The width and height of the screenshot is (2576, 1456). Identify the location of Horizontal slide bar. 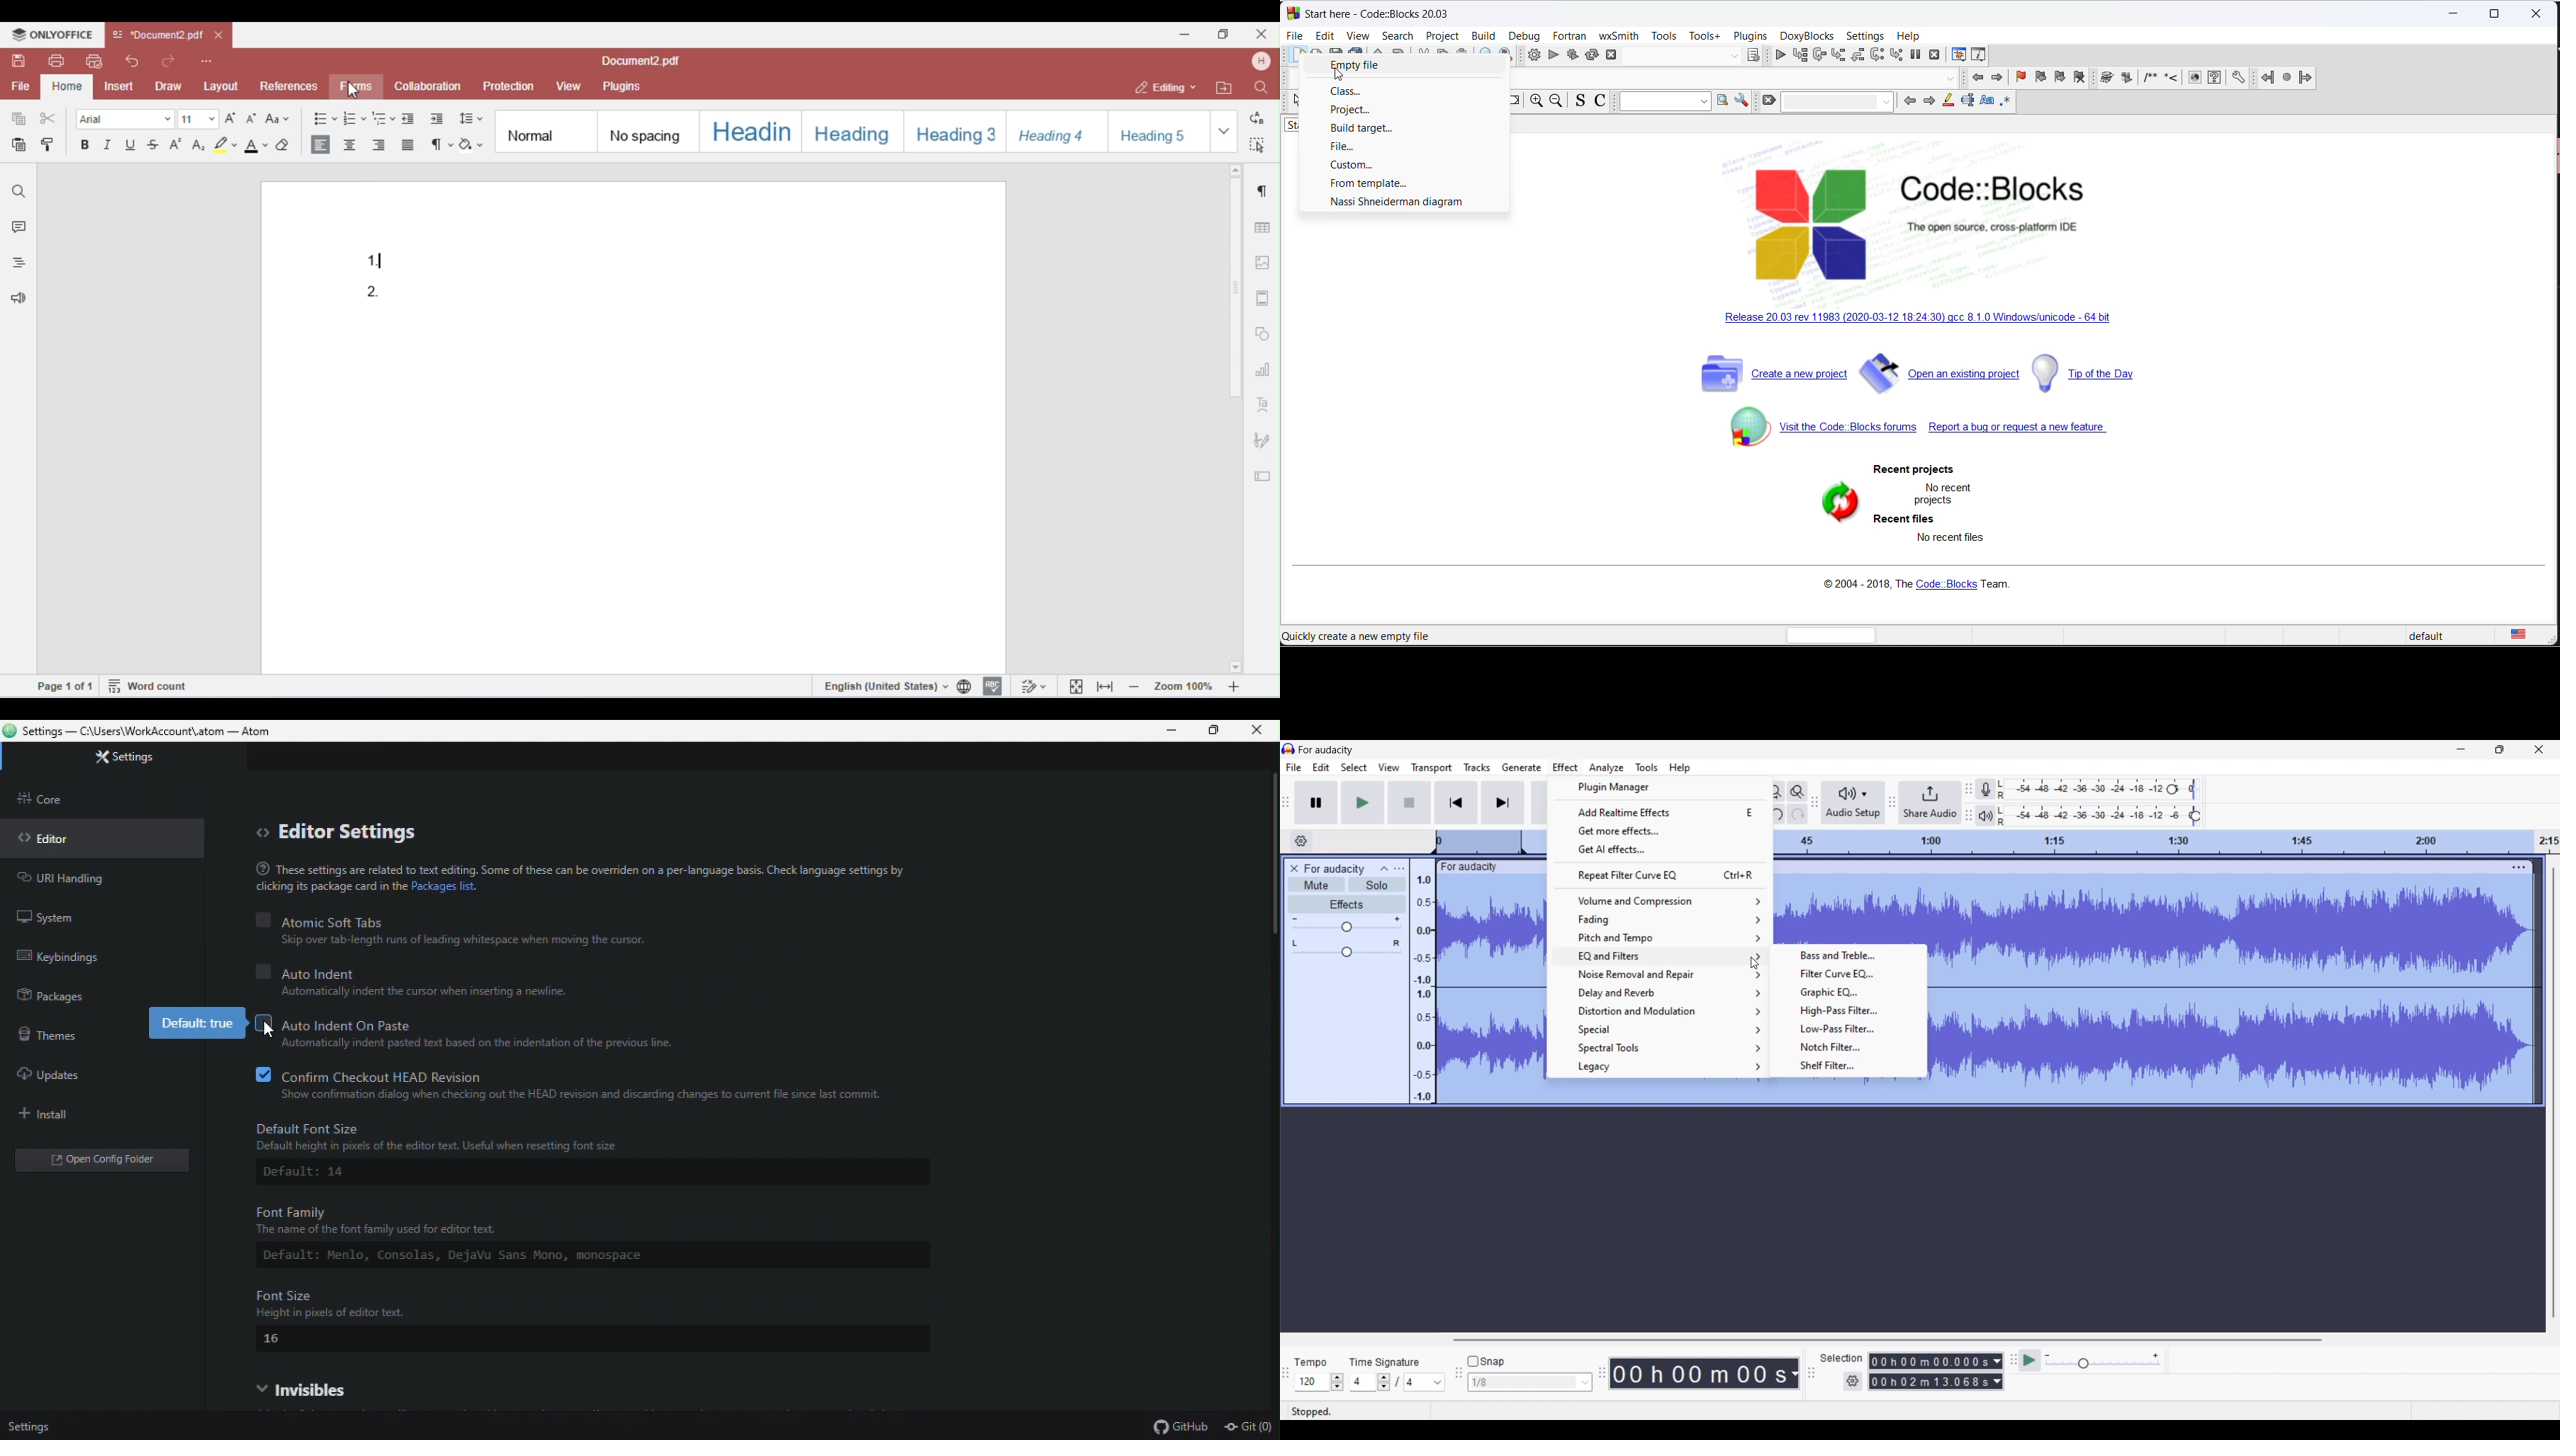
(1887, 1340).